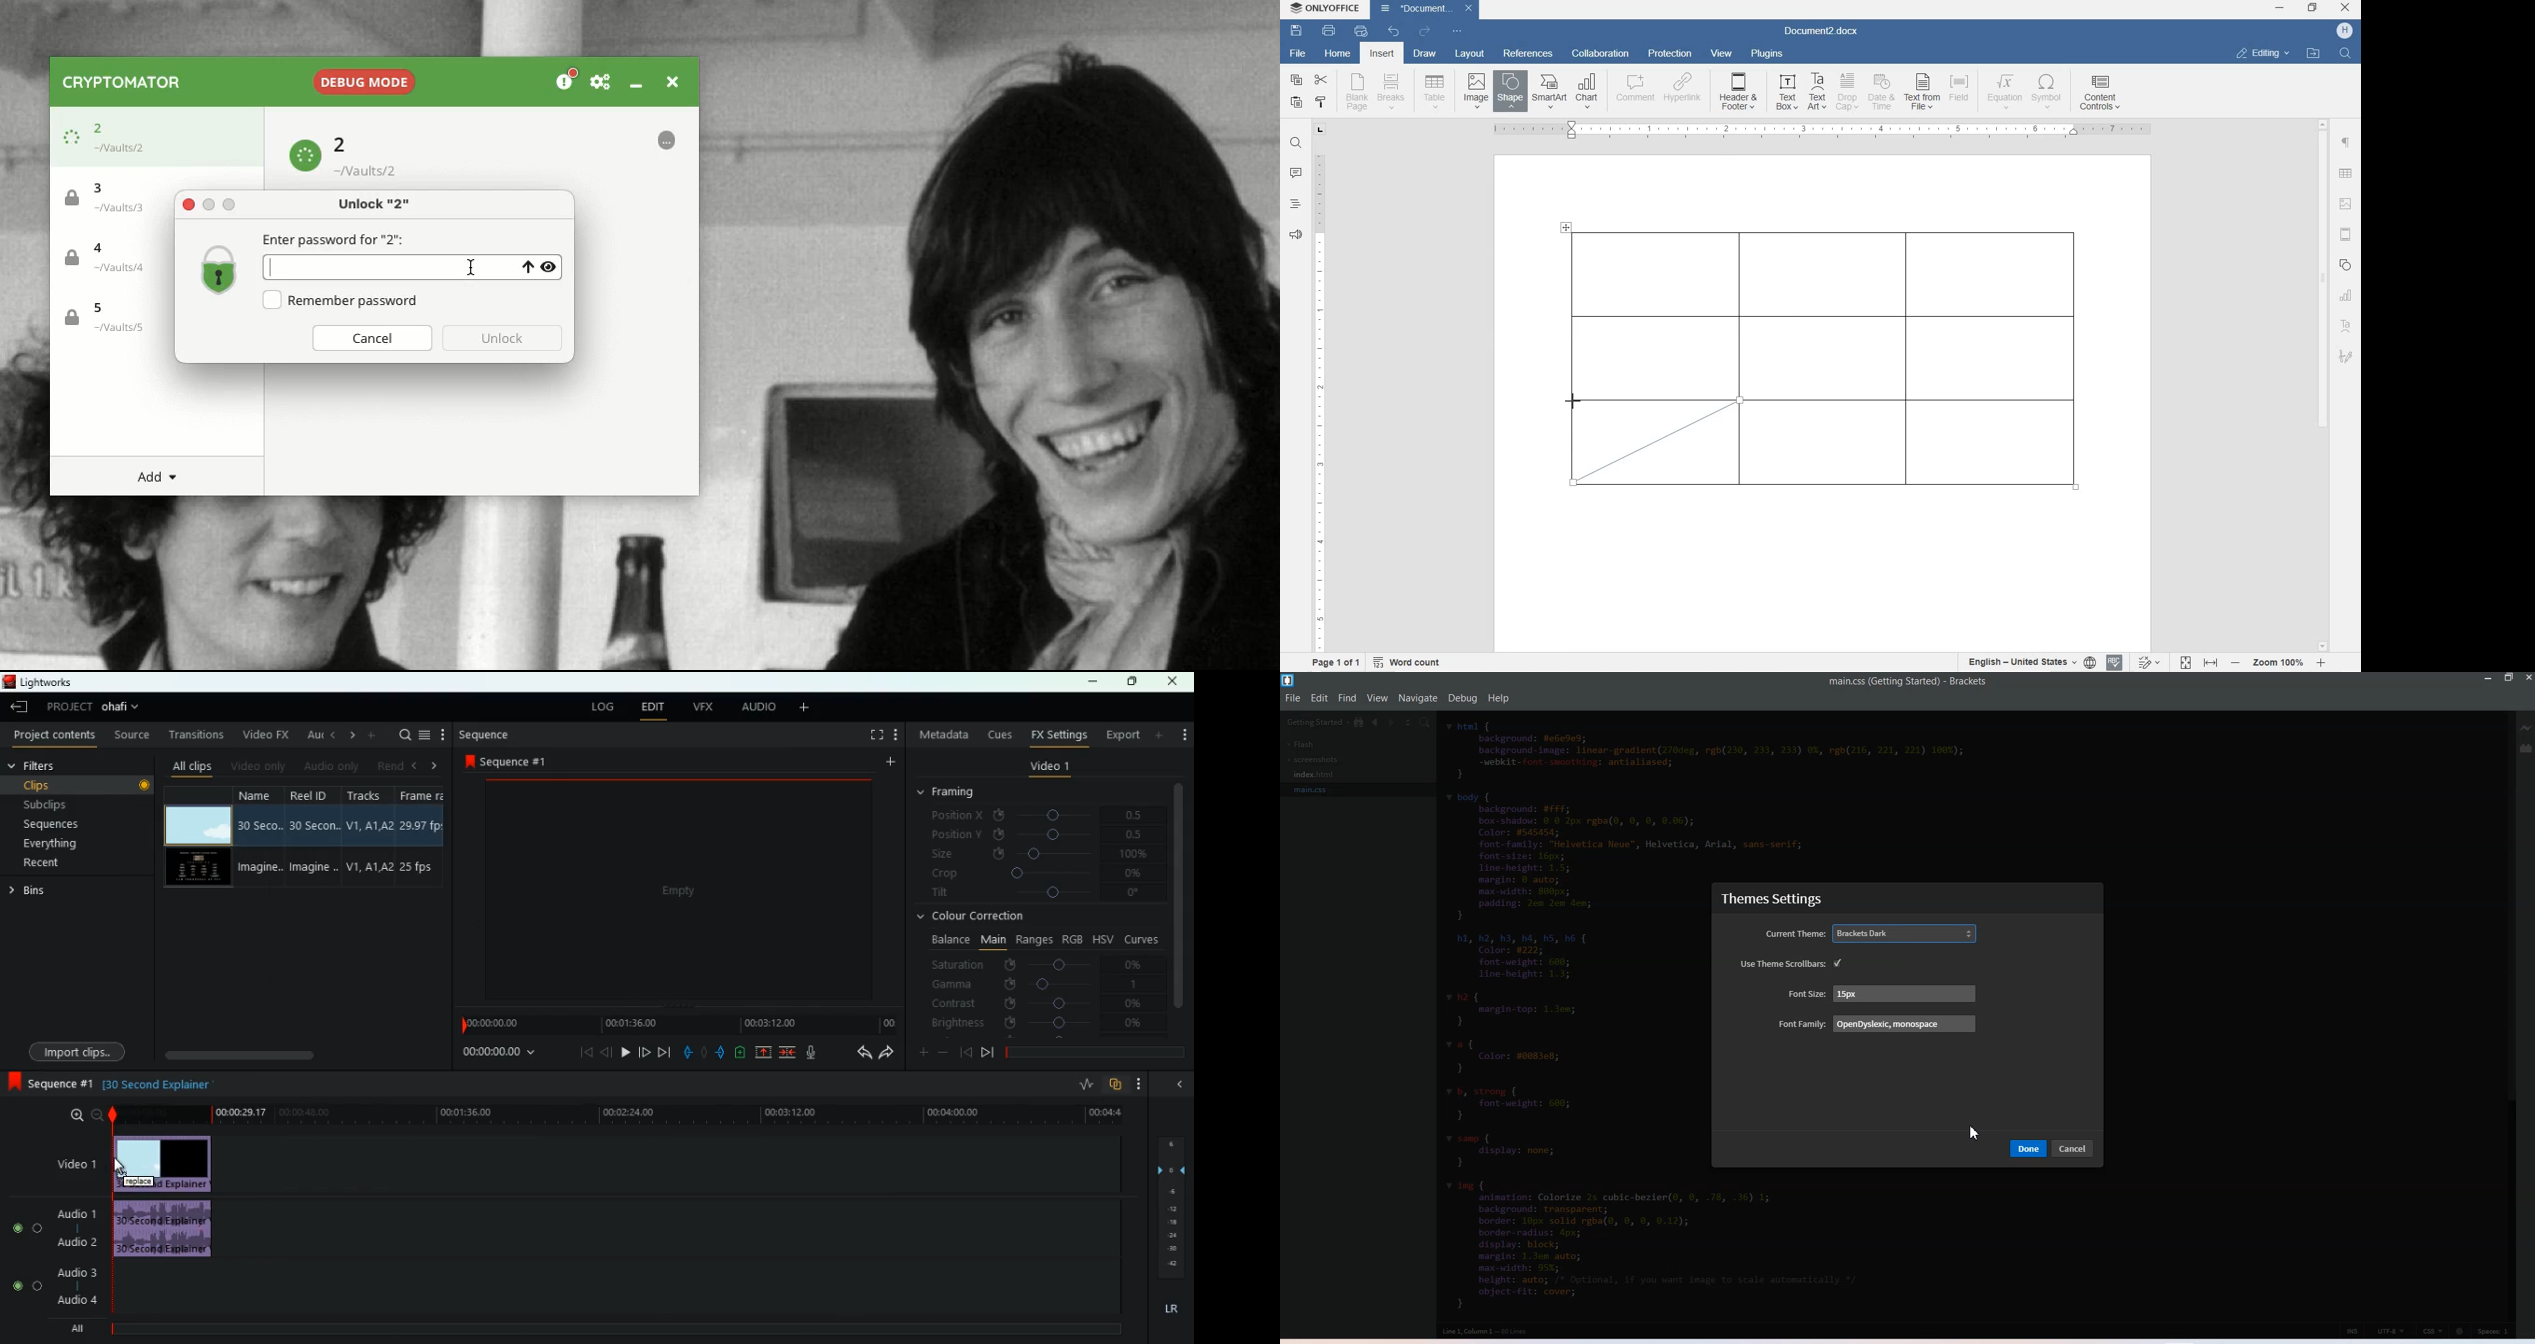  I want to click on left, so click(418, 765).